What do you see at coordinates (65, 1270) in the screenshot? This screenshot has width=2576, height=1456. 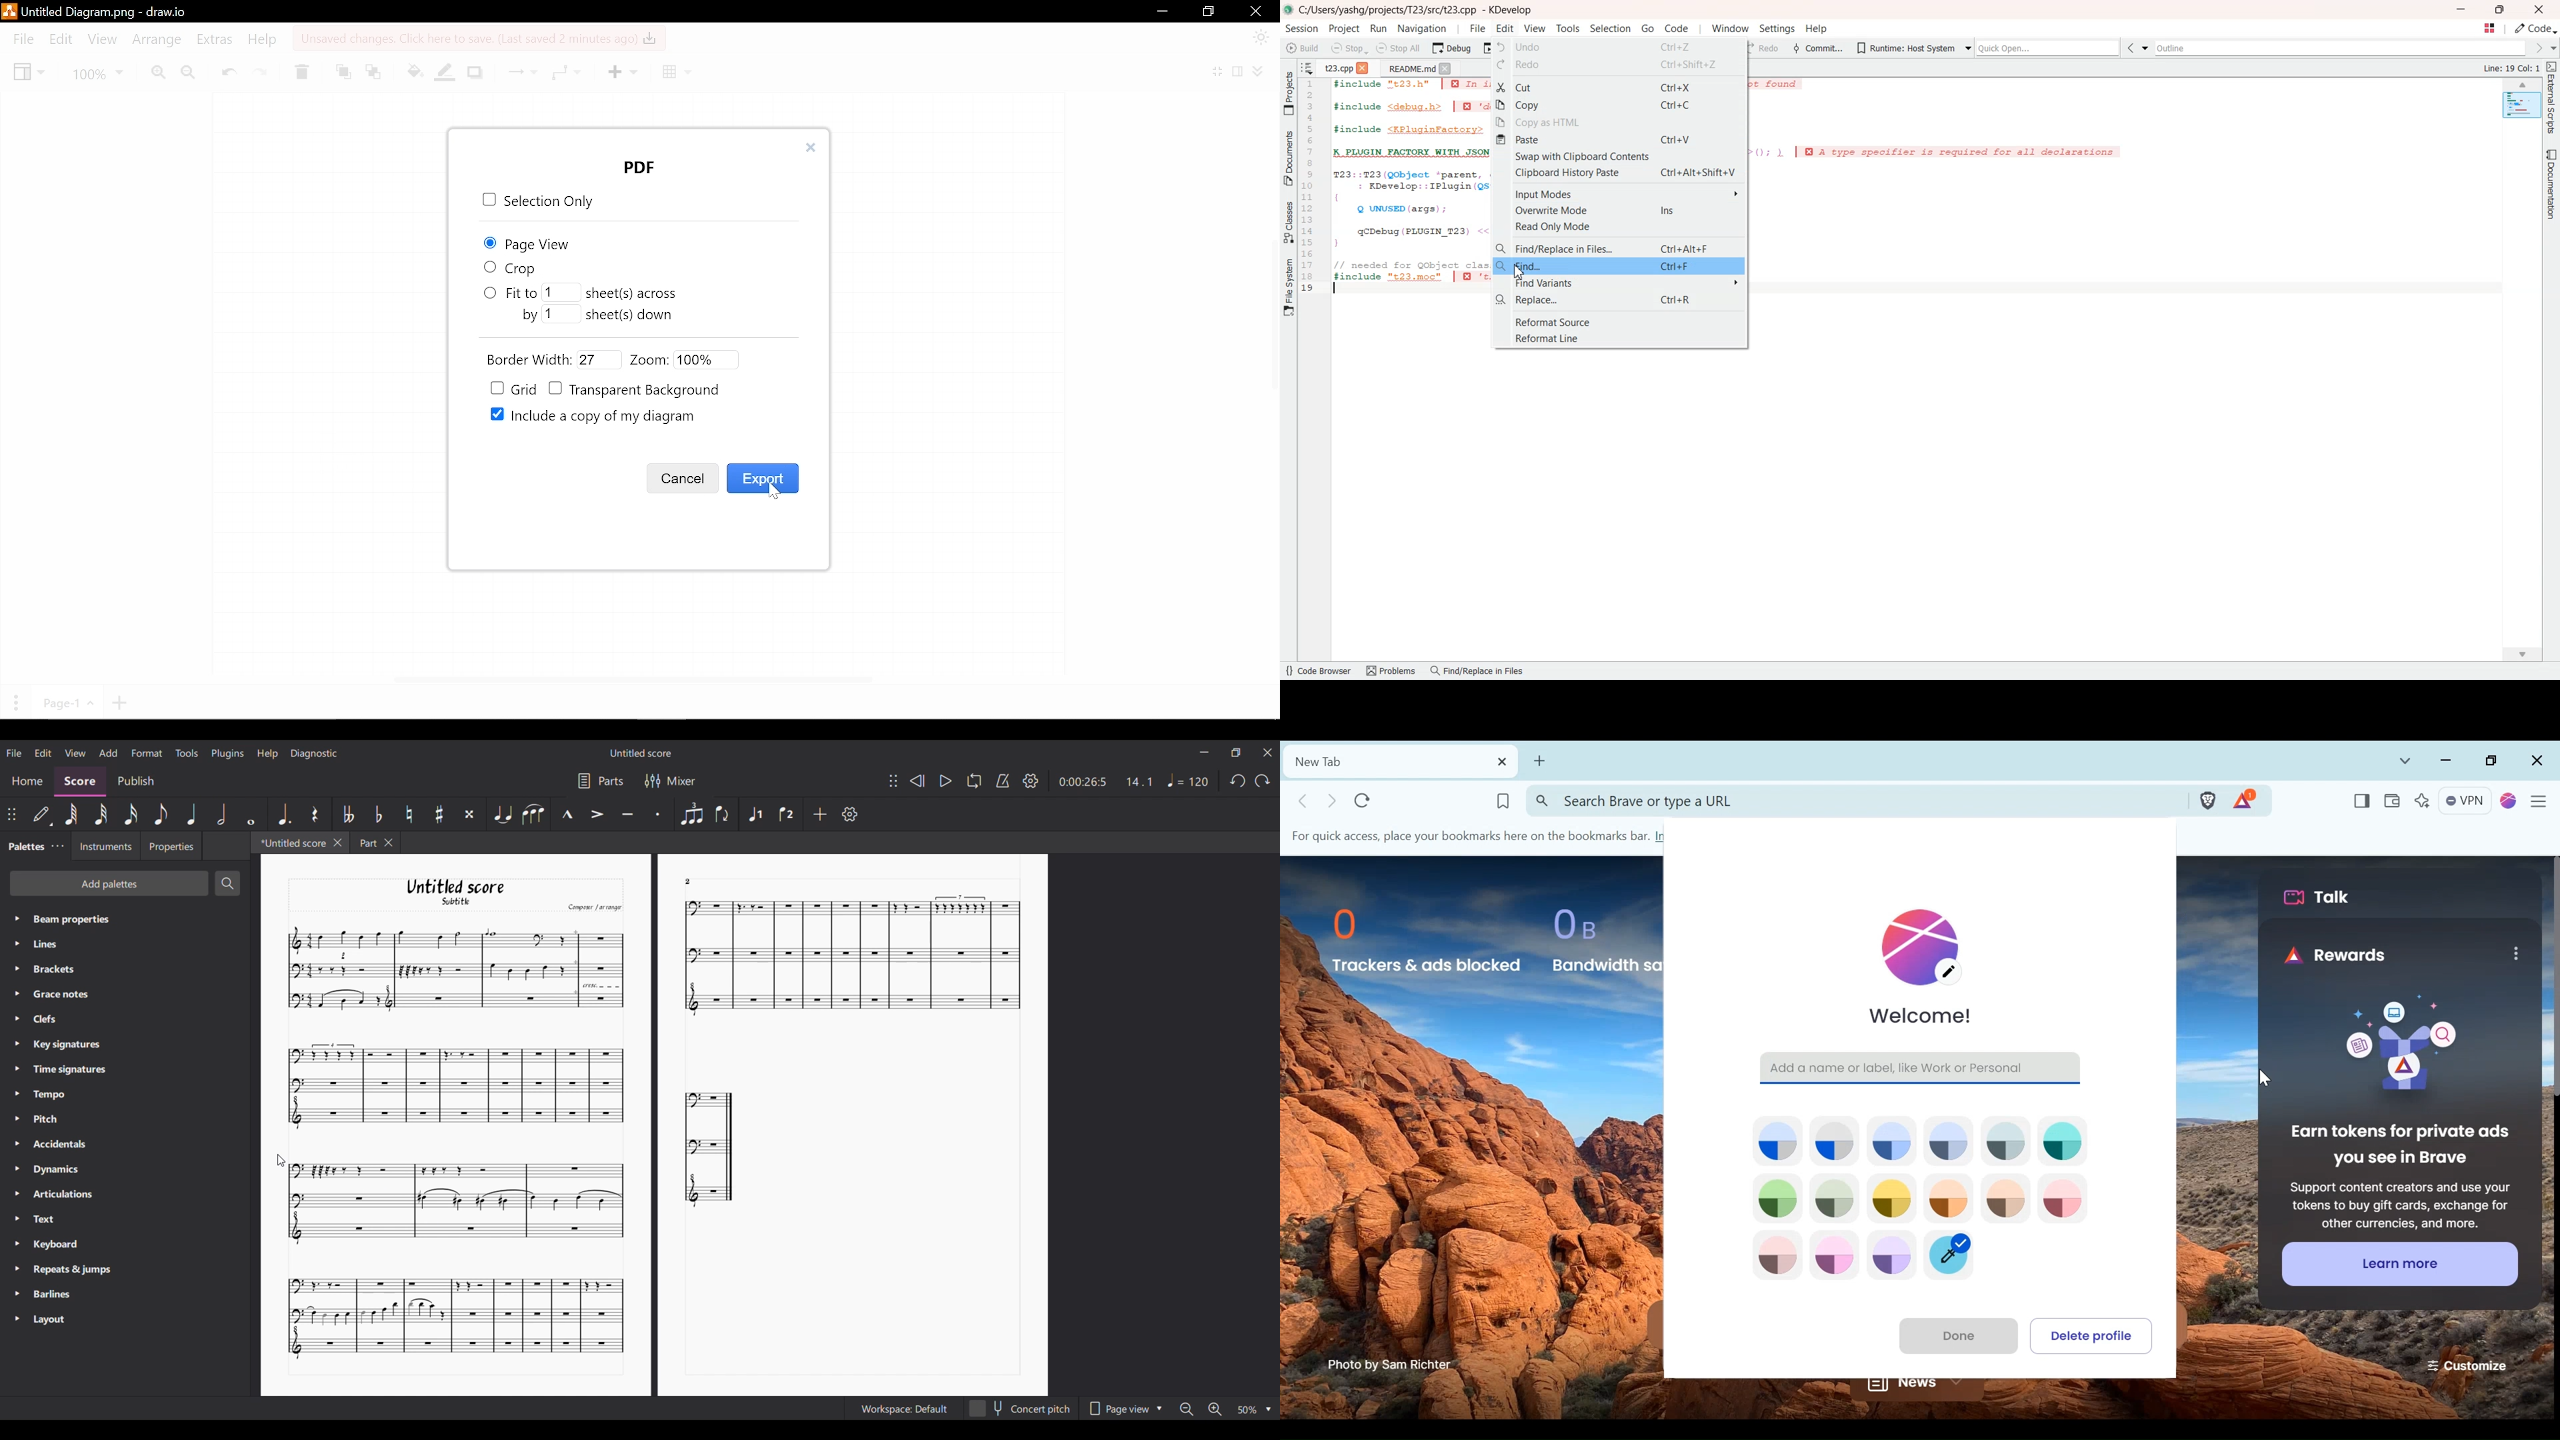 I see `> Repeats & jumps` at bounding box center [65, 1270].